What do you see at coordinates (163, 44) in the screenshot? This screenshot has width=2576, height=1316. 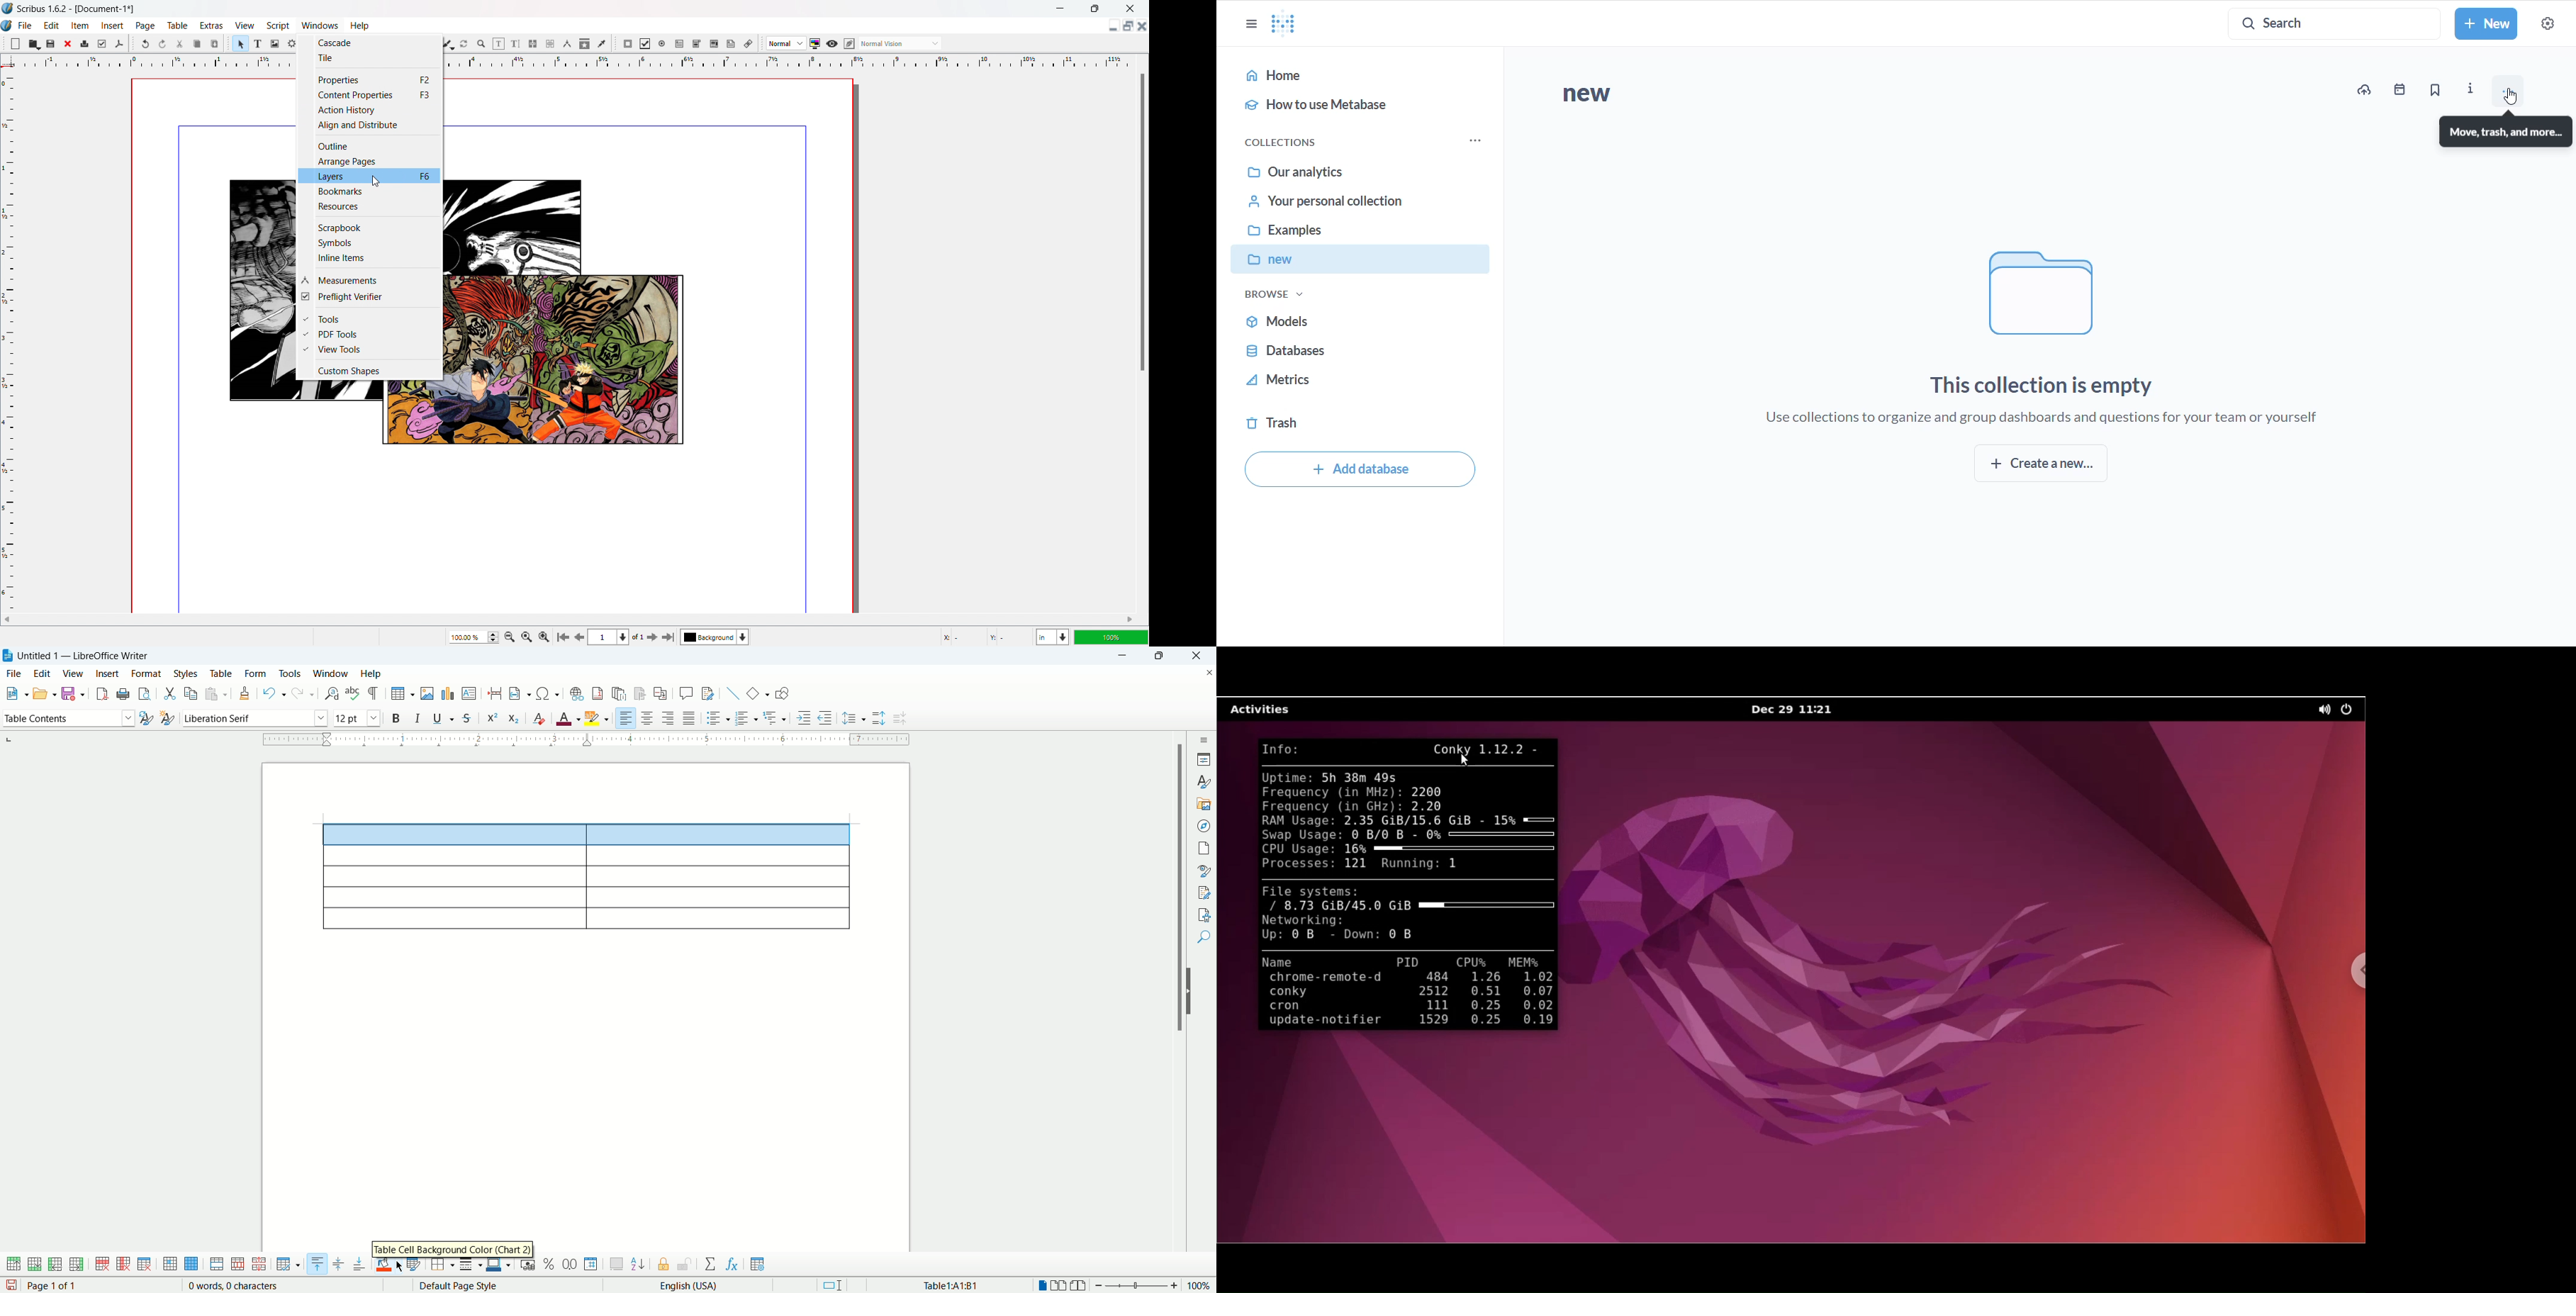 I see `redo` at bounding box center [163, 44].